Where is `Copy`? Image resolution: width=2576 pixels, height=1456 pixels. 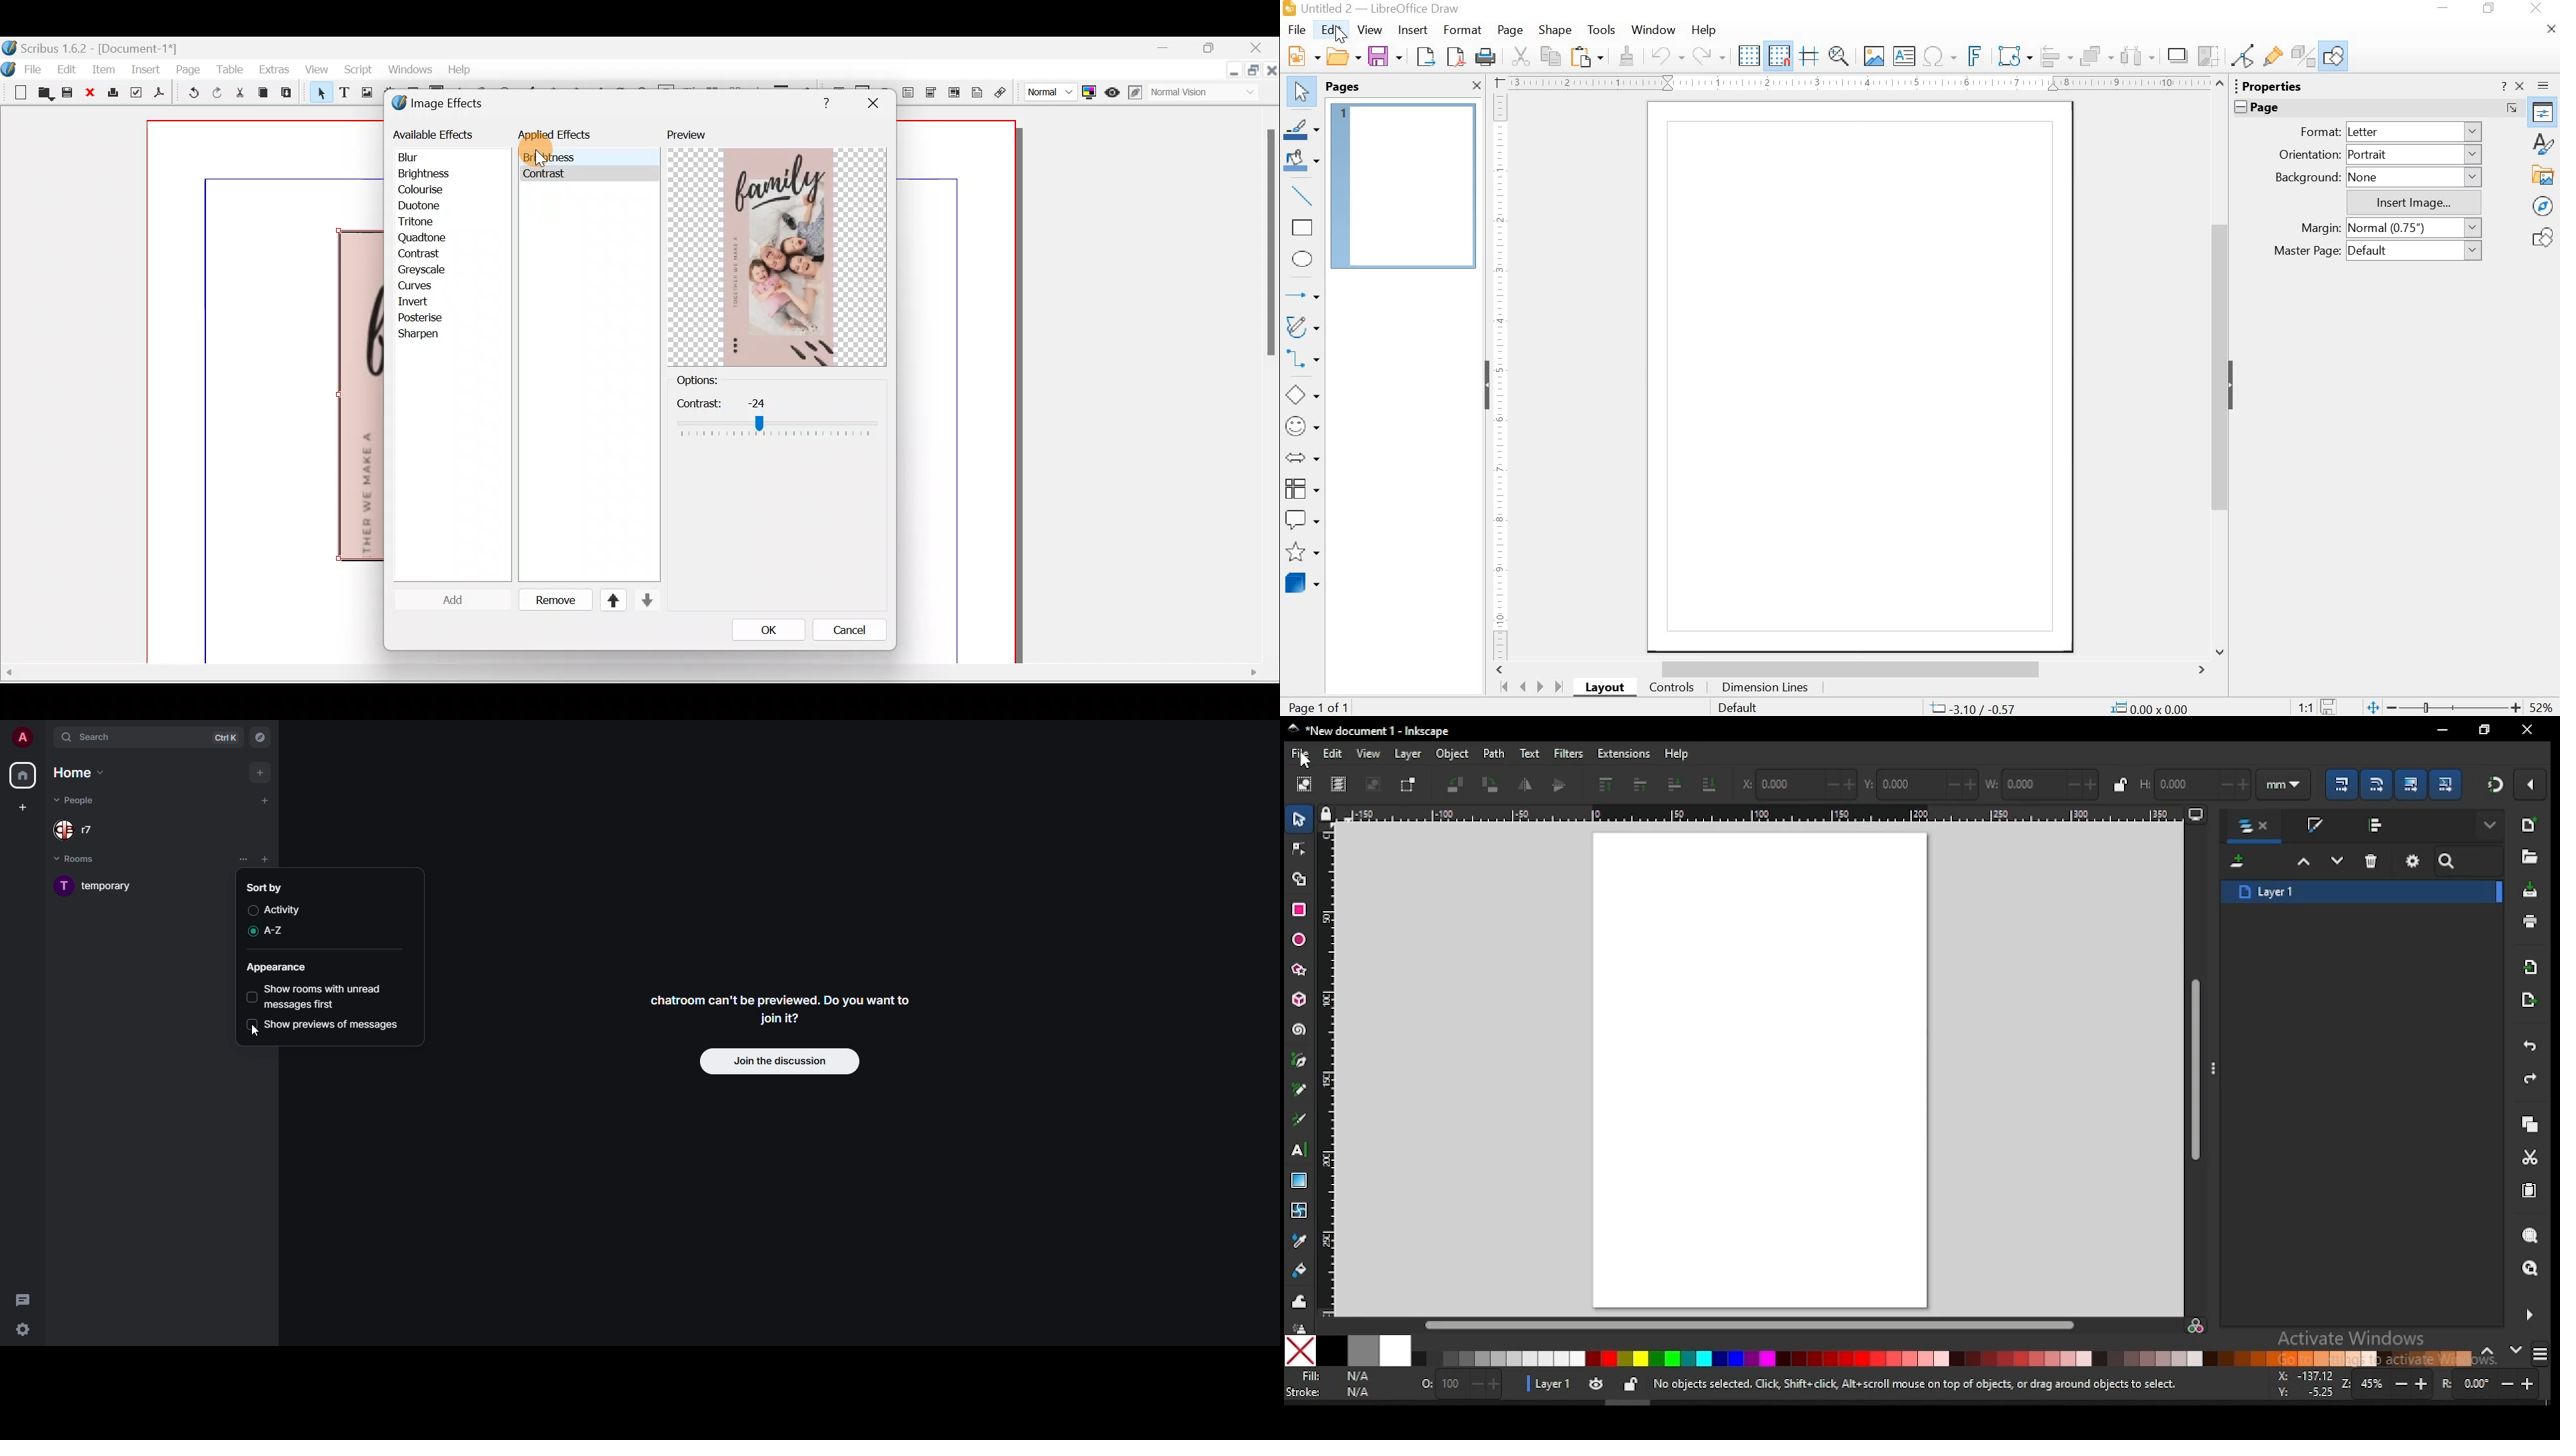
Copy is located at coordinates (1551, 56).